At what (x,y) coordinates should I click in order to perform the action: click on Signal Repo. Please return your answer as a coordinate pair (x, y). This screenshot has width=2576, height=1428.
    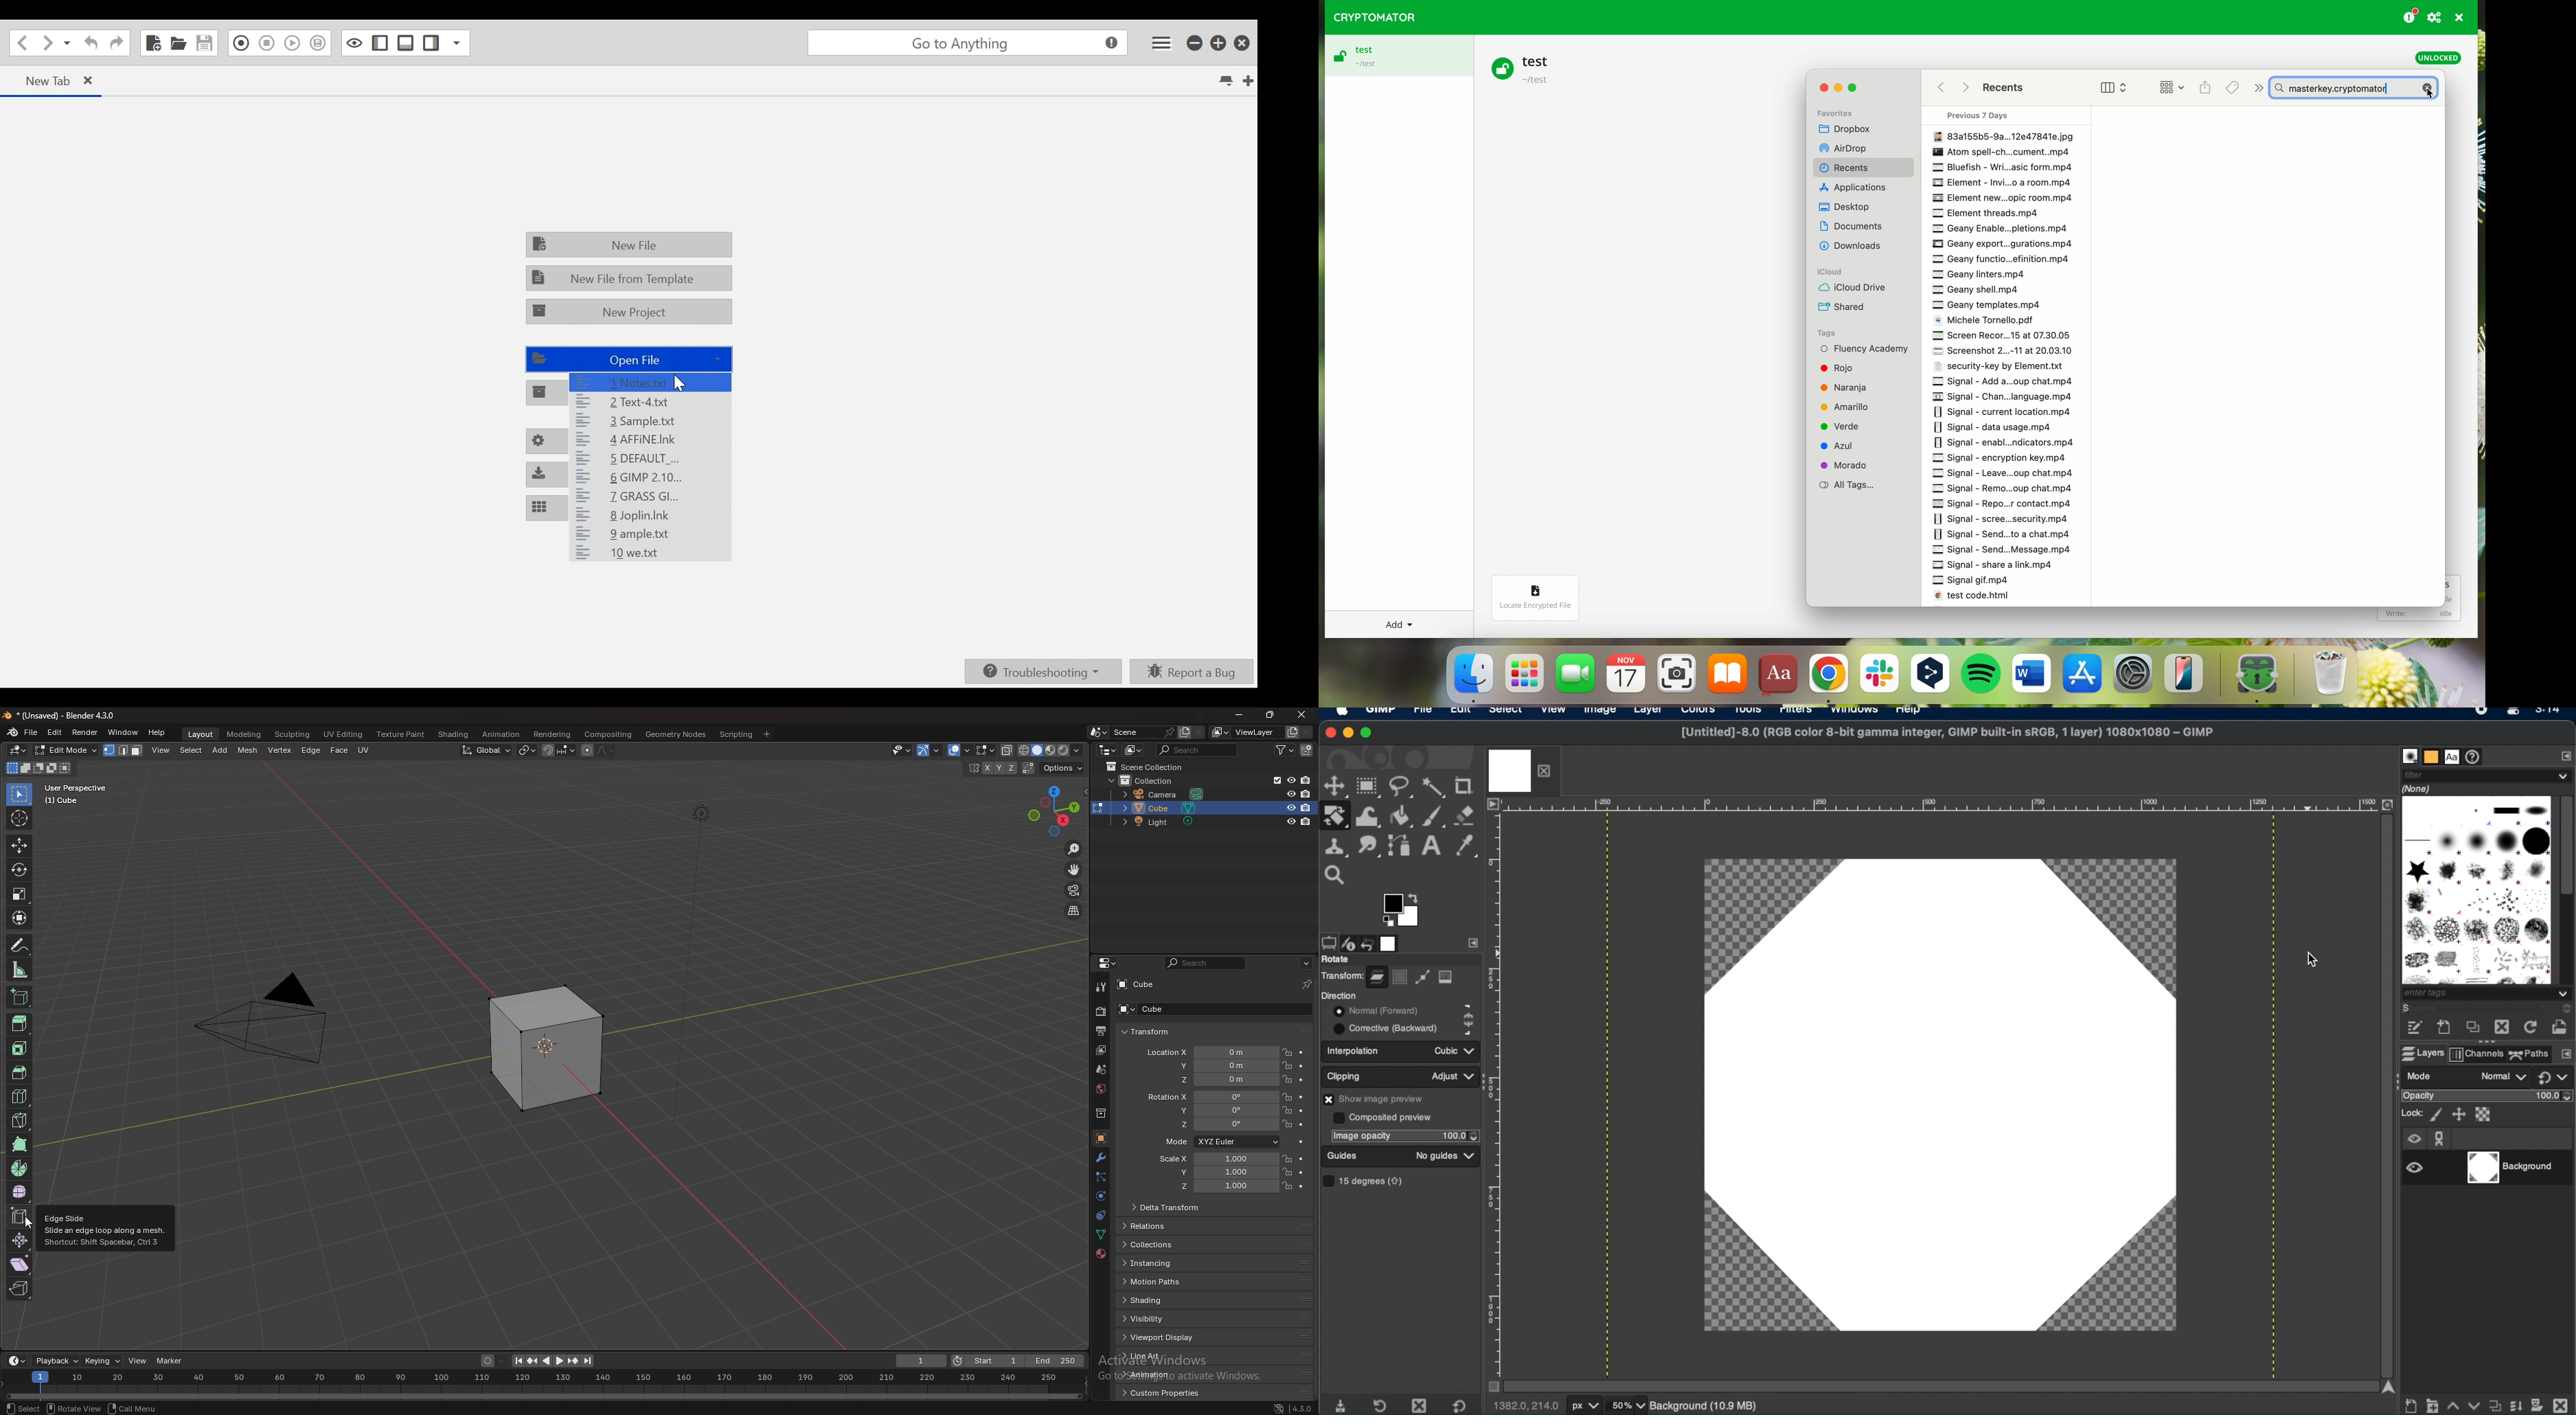
    Looking at the image, I should click on (2006, 504).